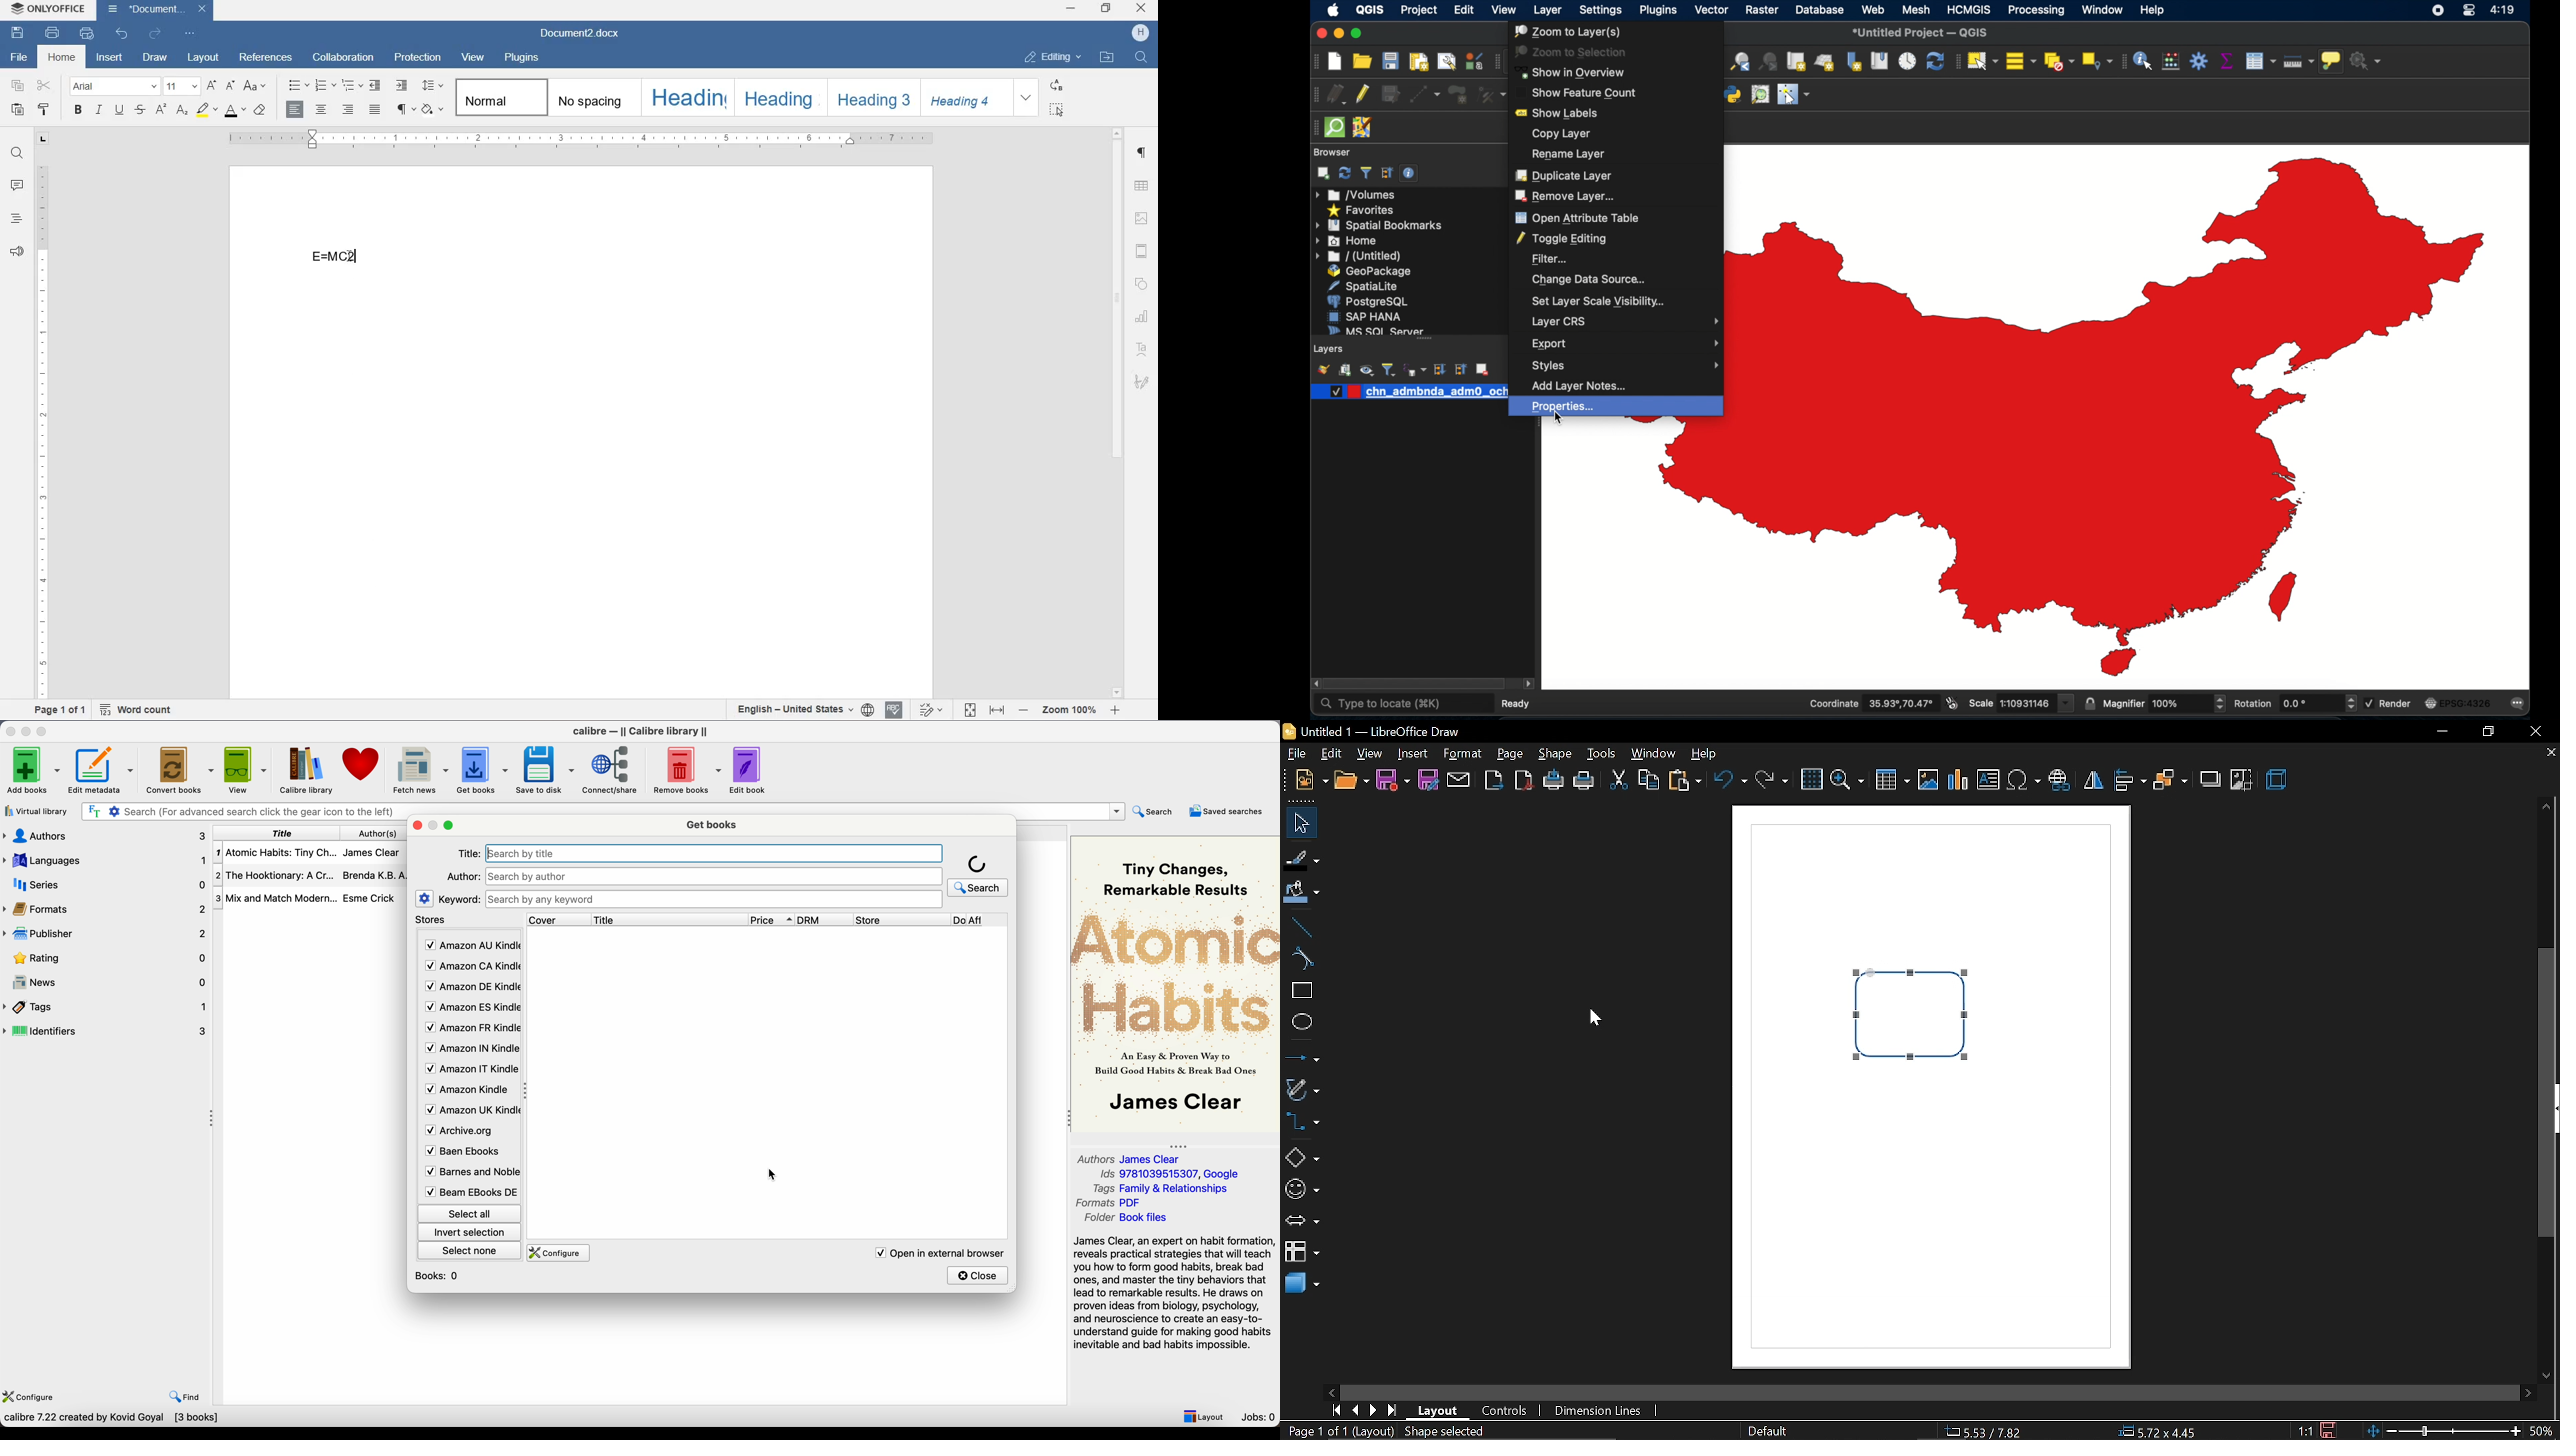 The width and height of the screenshot is (2576, 1456). Describe the element at coordinates (2443, 1432) in the screenshot. I see `change zoom` at that location.